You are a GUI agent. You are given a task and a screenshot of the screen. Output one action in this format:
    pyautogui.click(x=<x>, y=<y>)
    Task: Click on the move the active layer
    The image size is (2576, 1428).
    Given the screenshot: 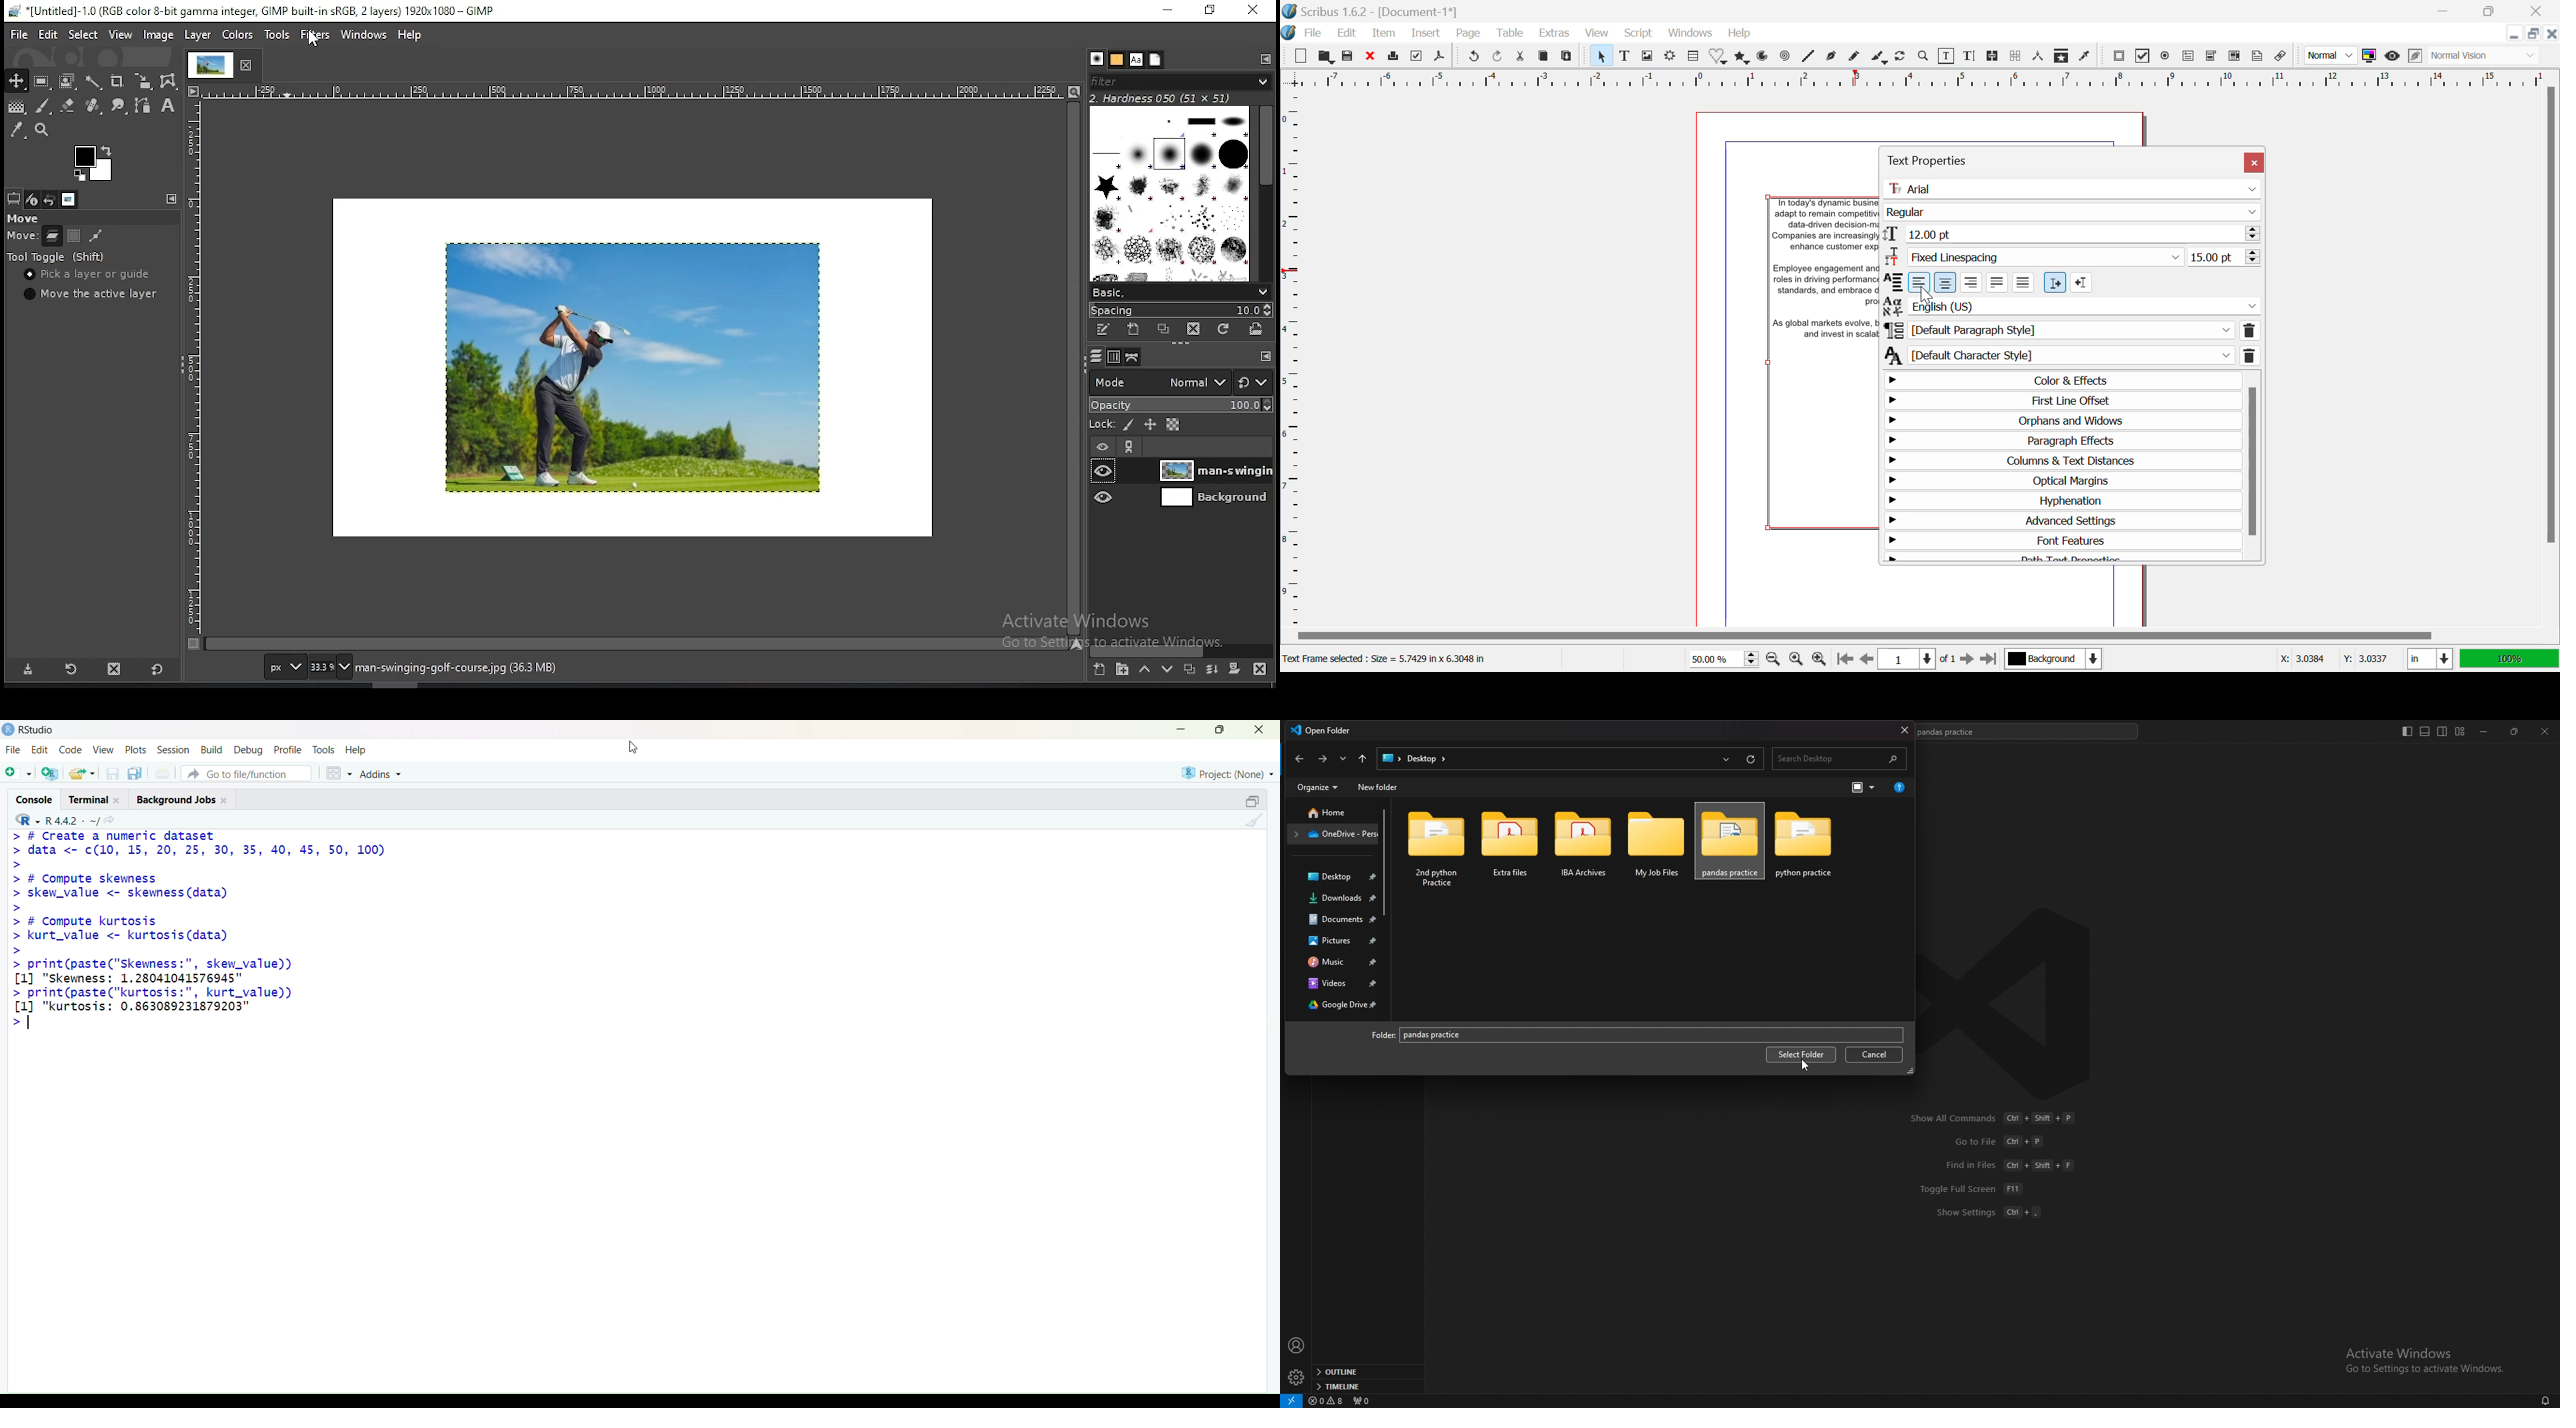 What is the action you would take?
    pyautogui.click(x=92, y=294)
    